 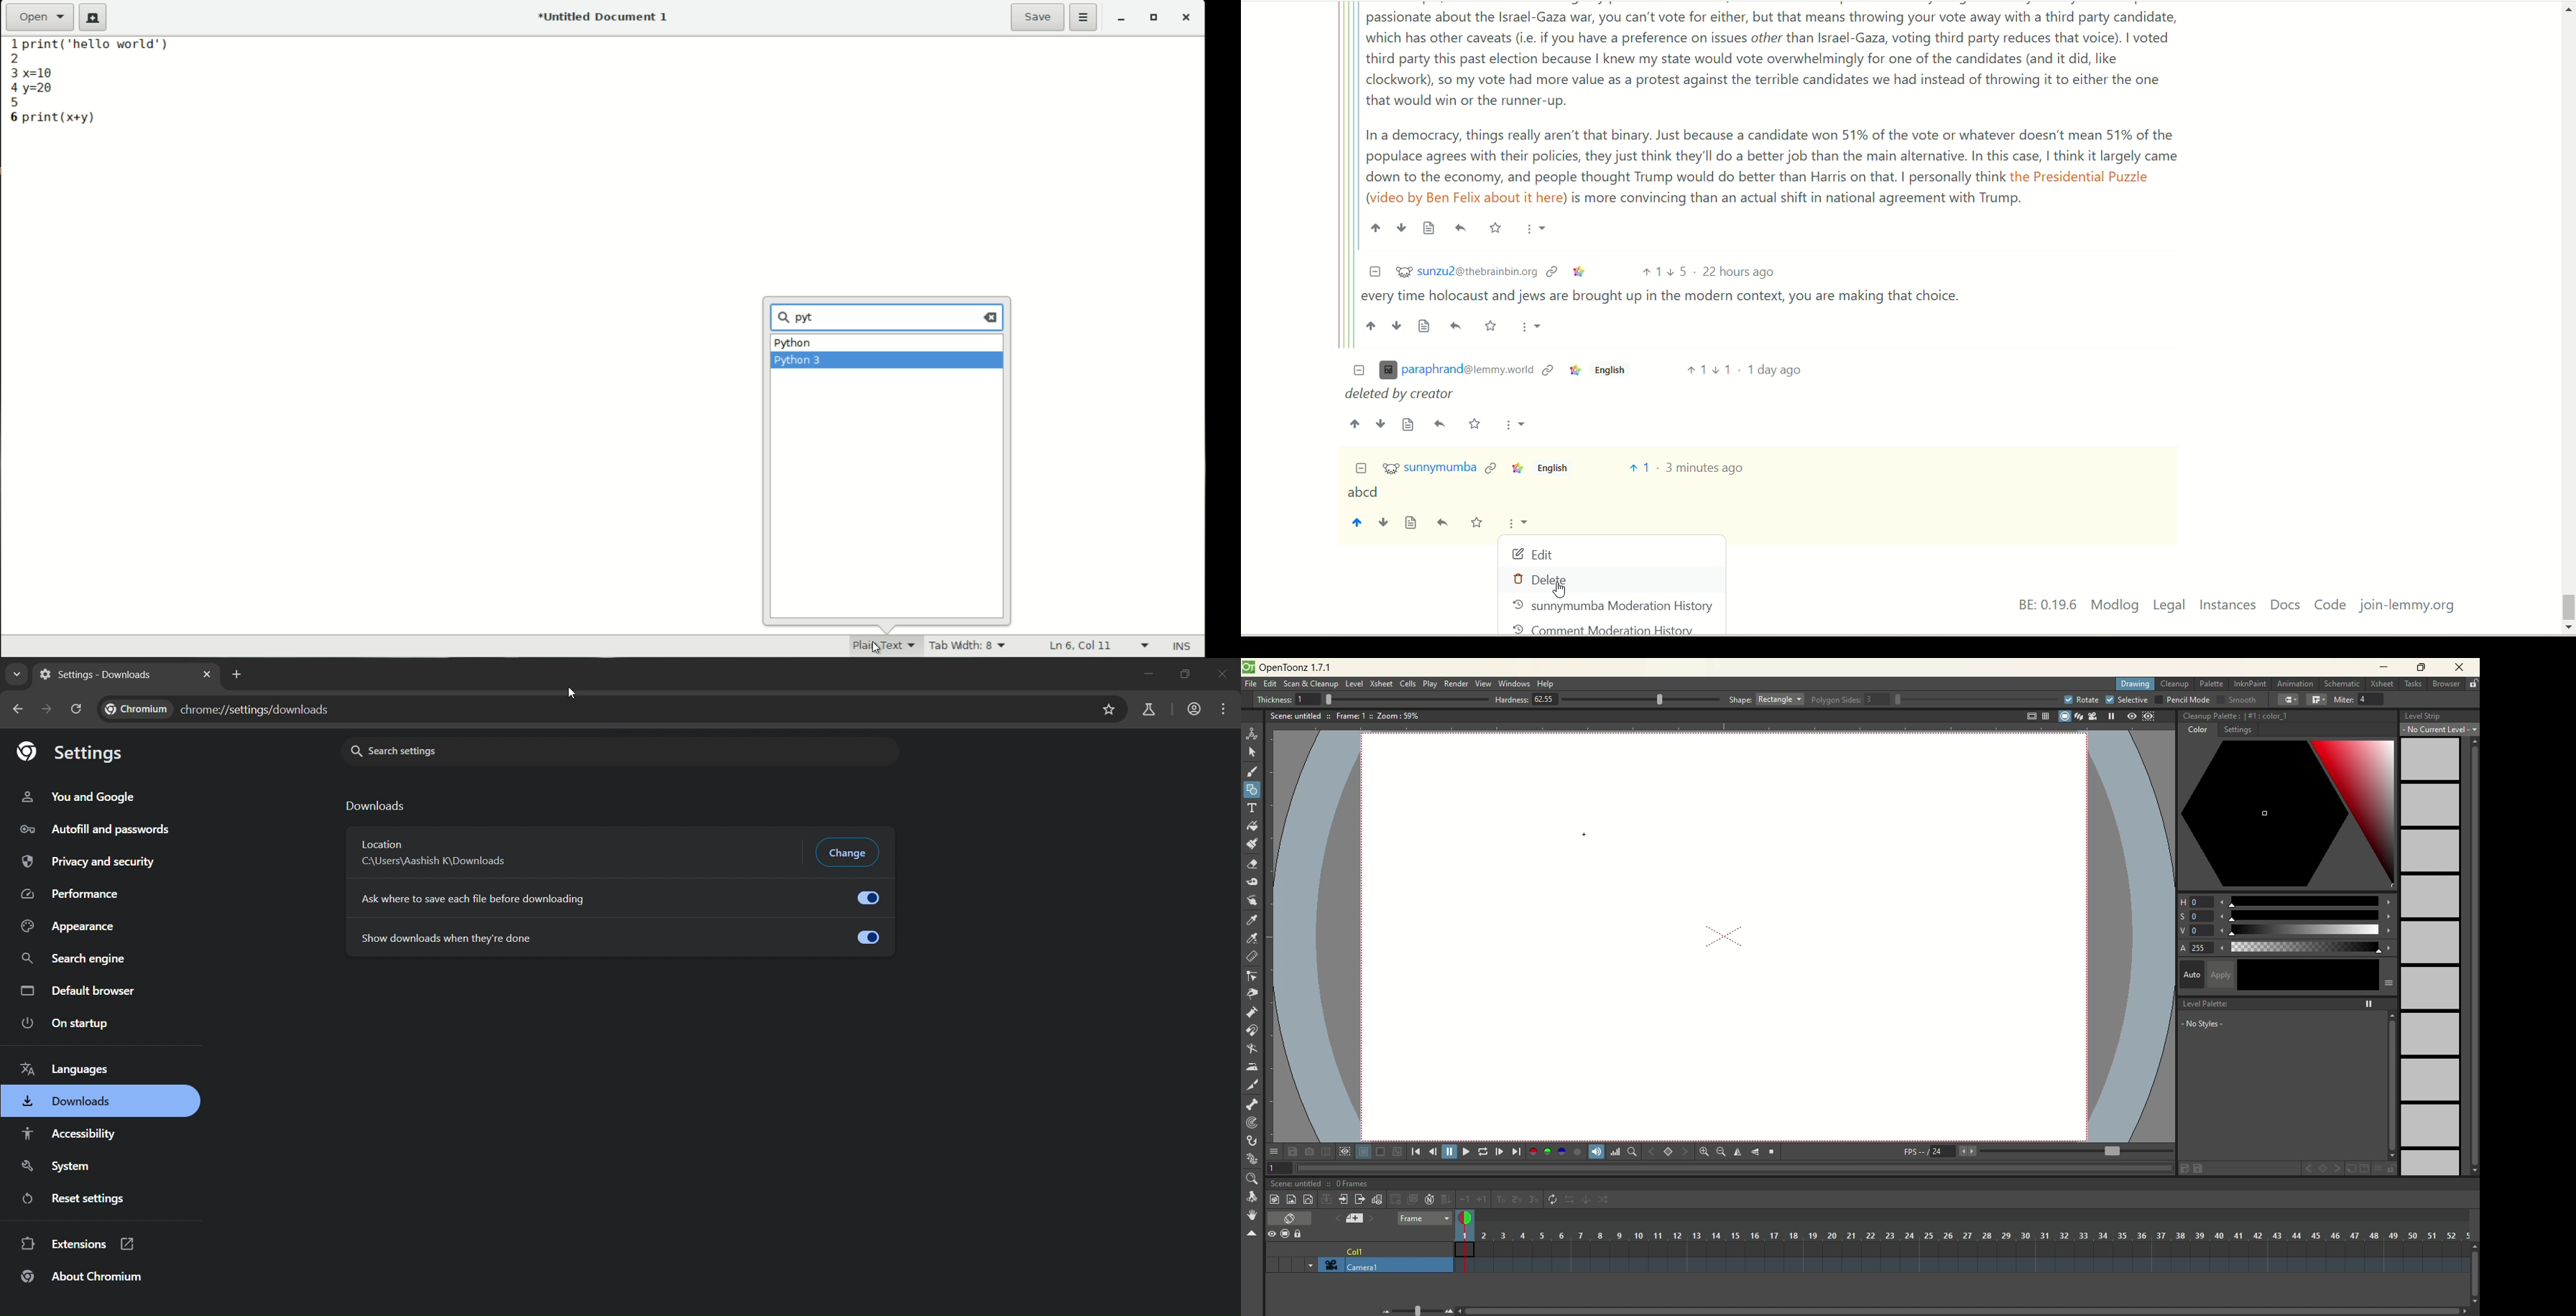 I want to click on 1 day ago, so click(x=1775, y=369).